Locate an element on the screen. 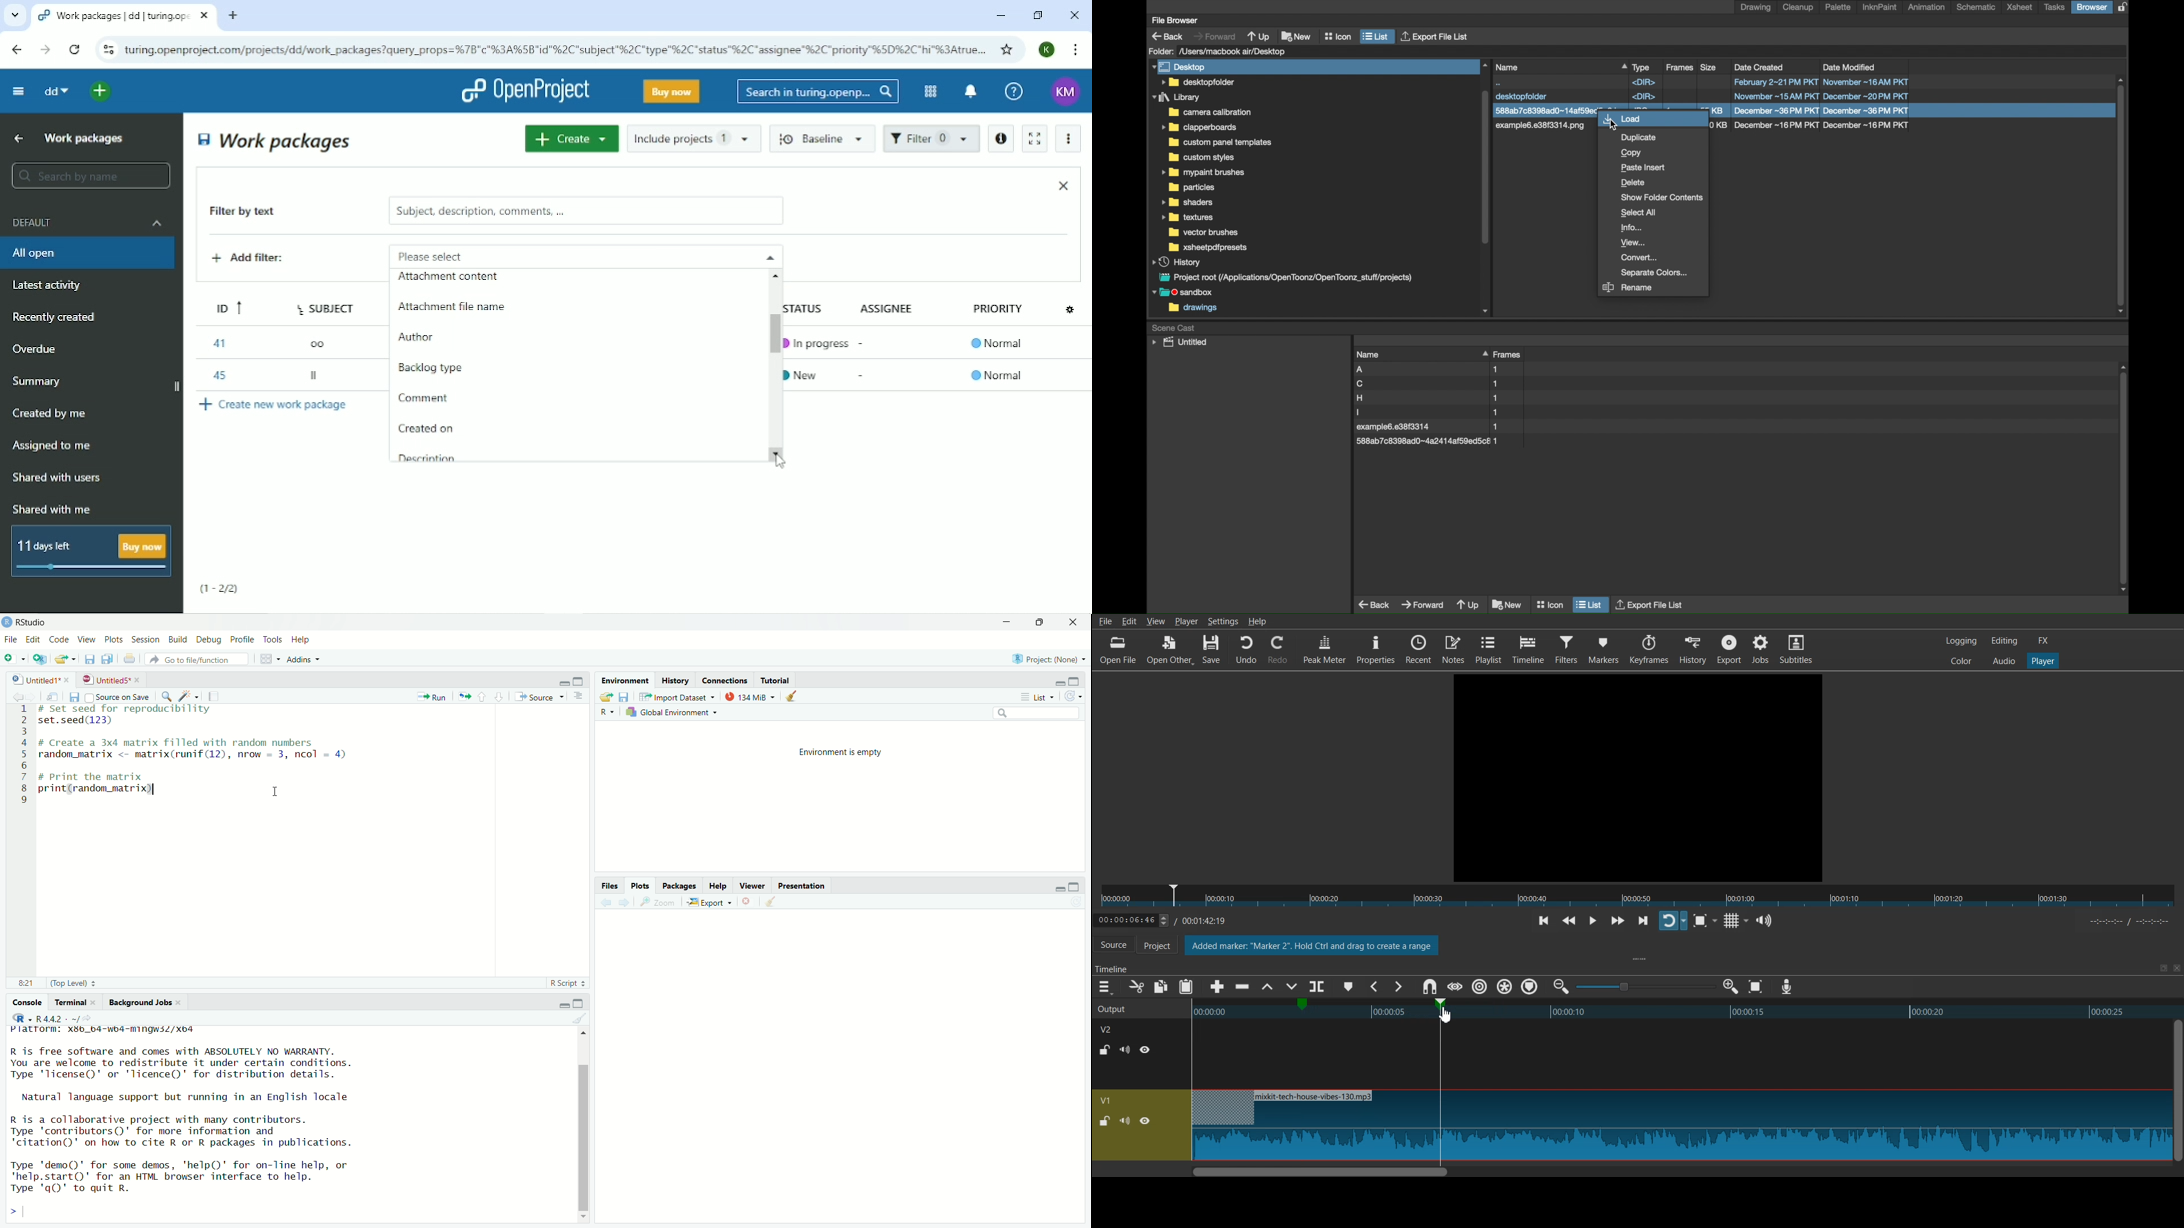  cursor is located at coordinates (276, 794).